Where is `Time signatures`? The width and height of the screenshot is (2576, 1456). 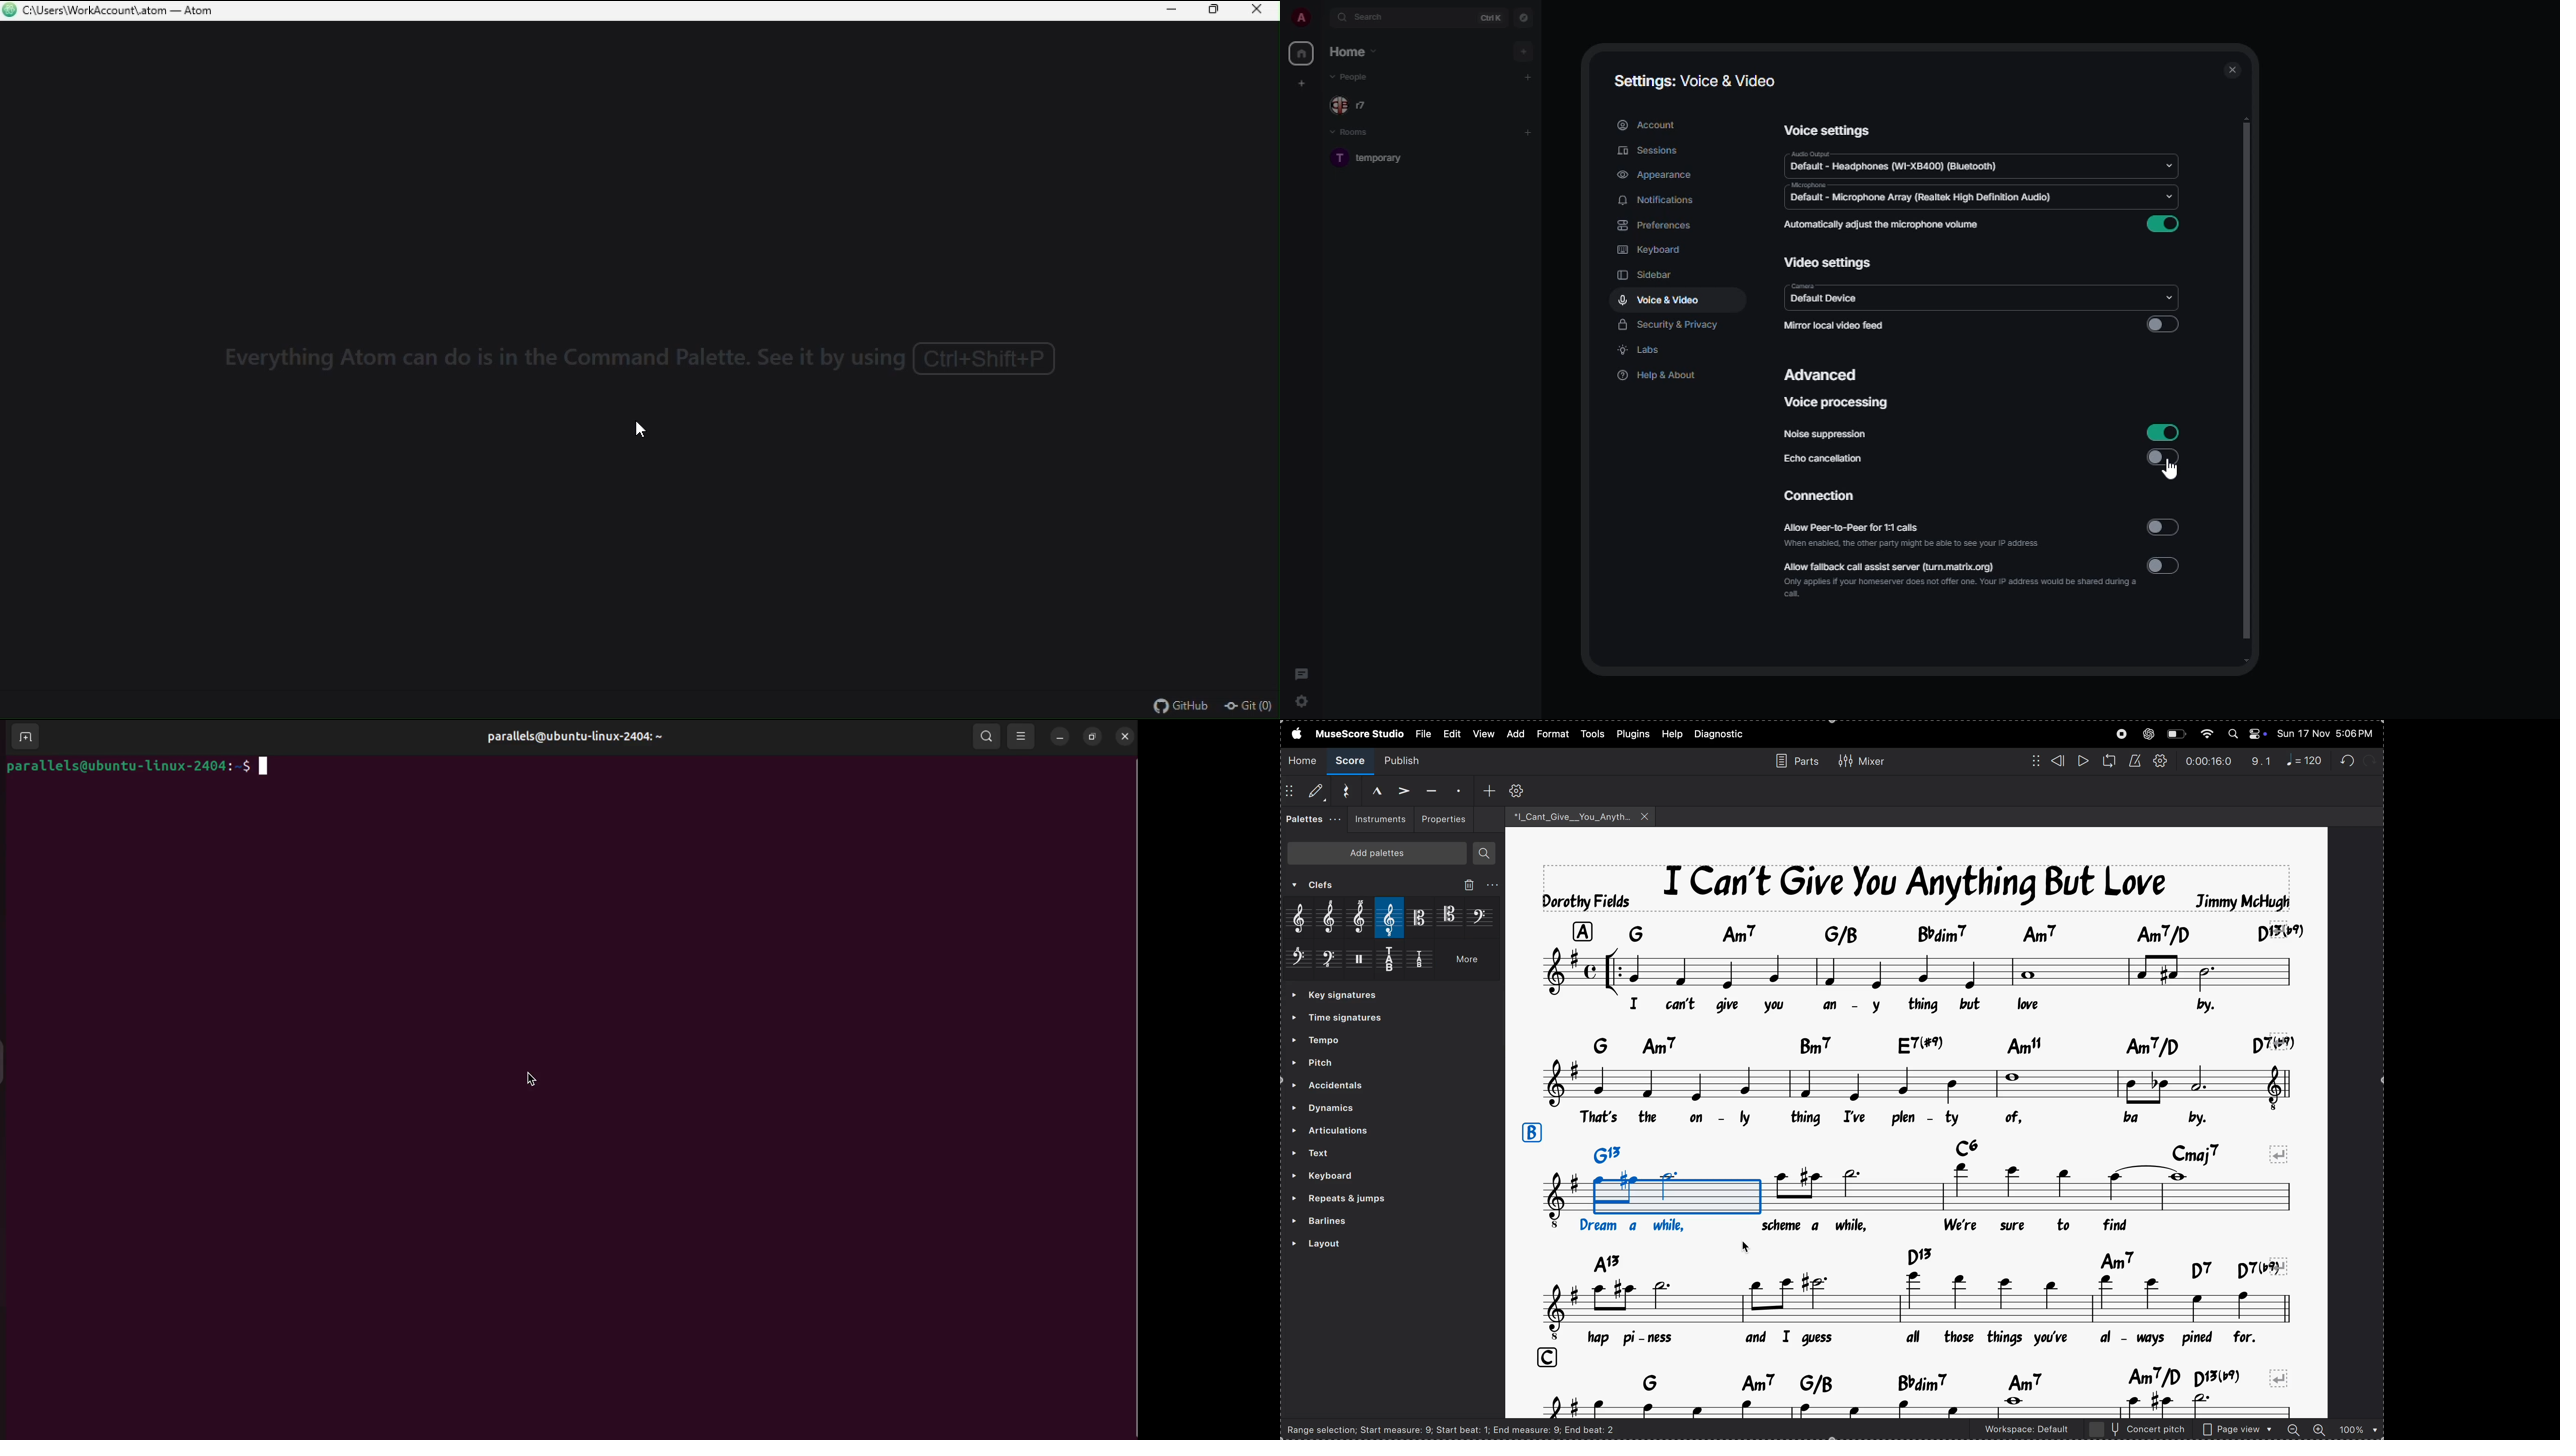 Time signatures is located at coordinates (1344, 1020).